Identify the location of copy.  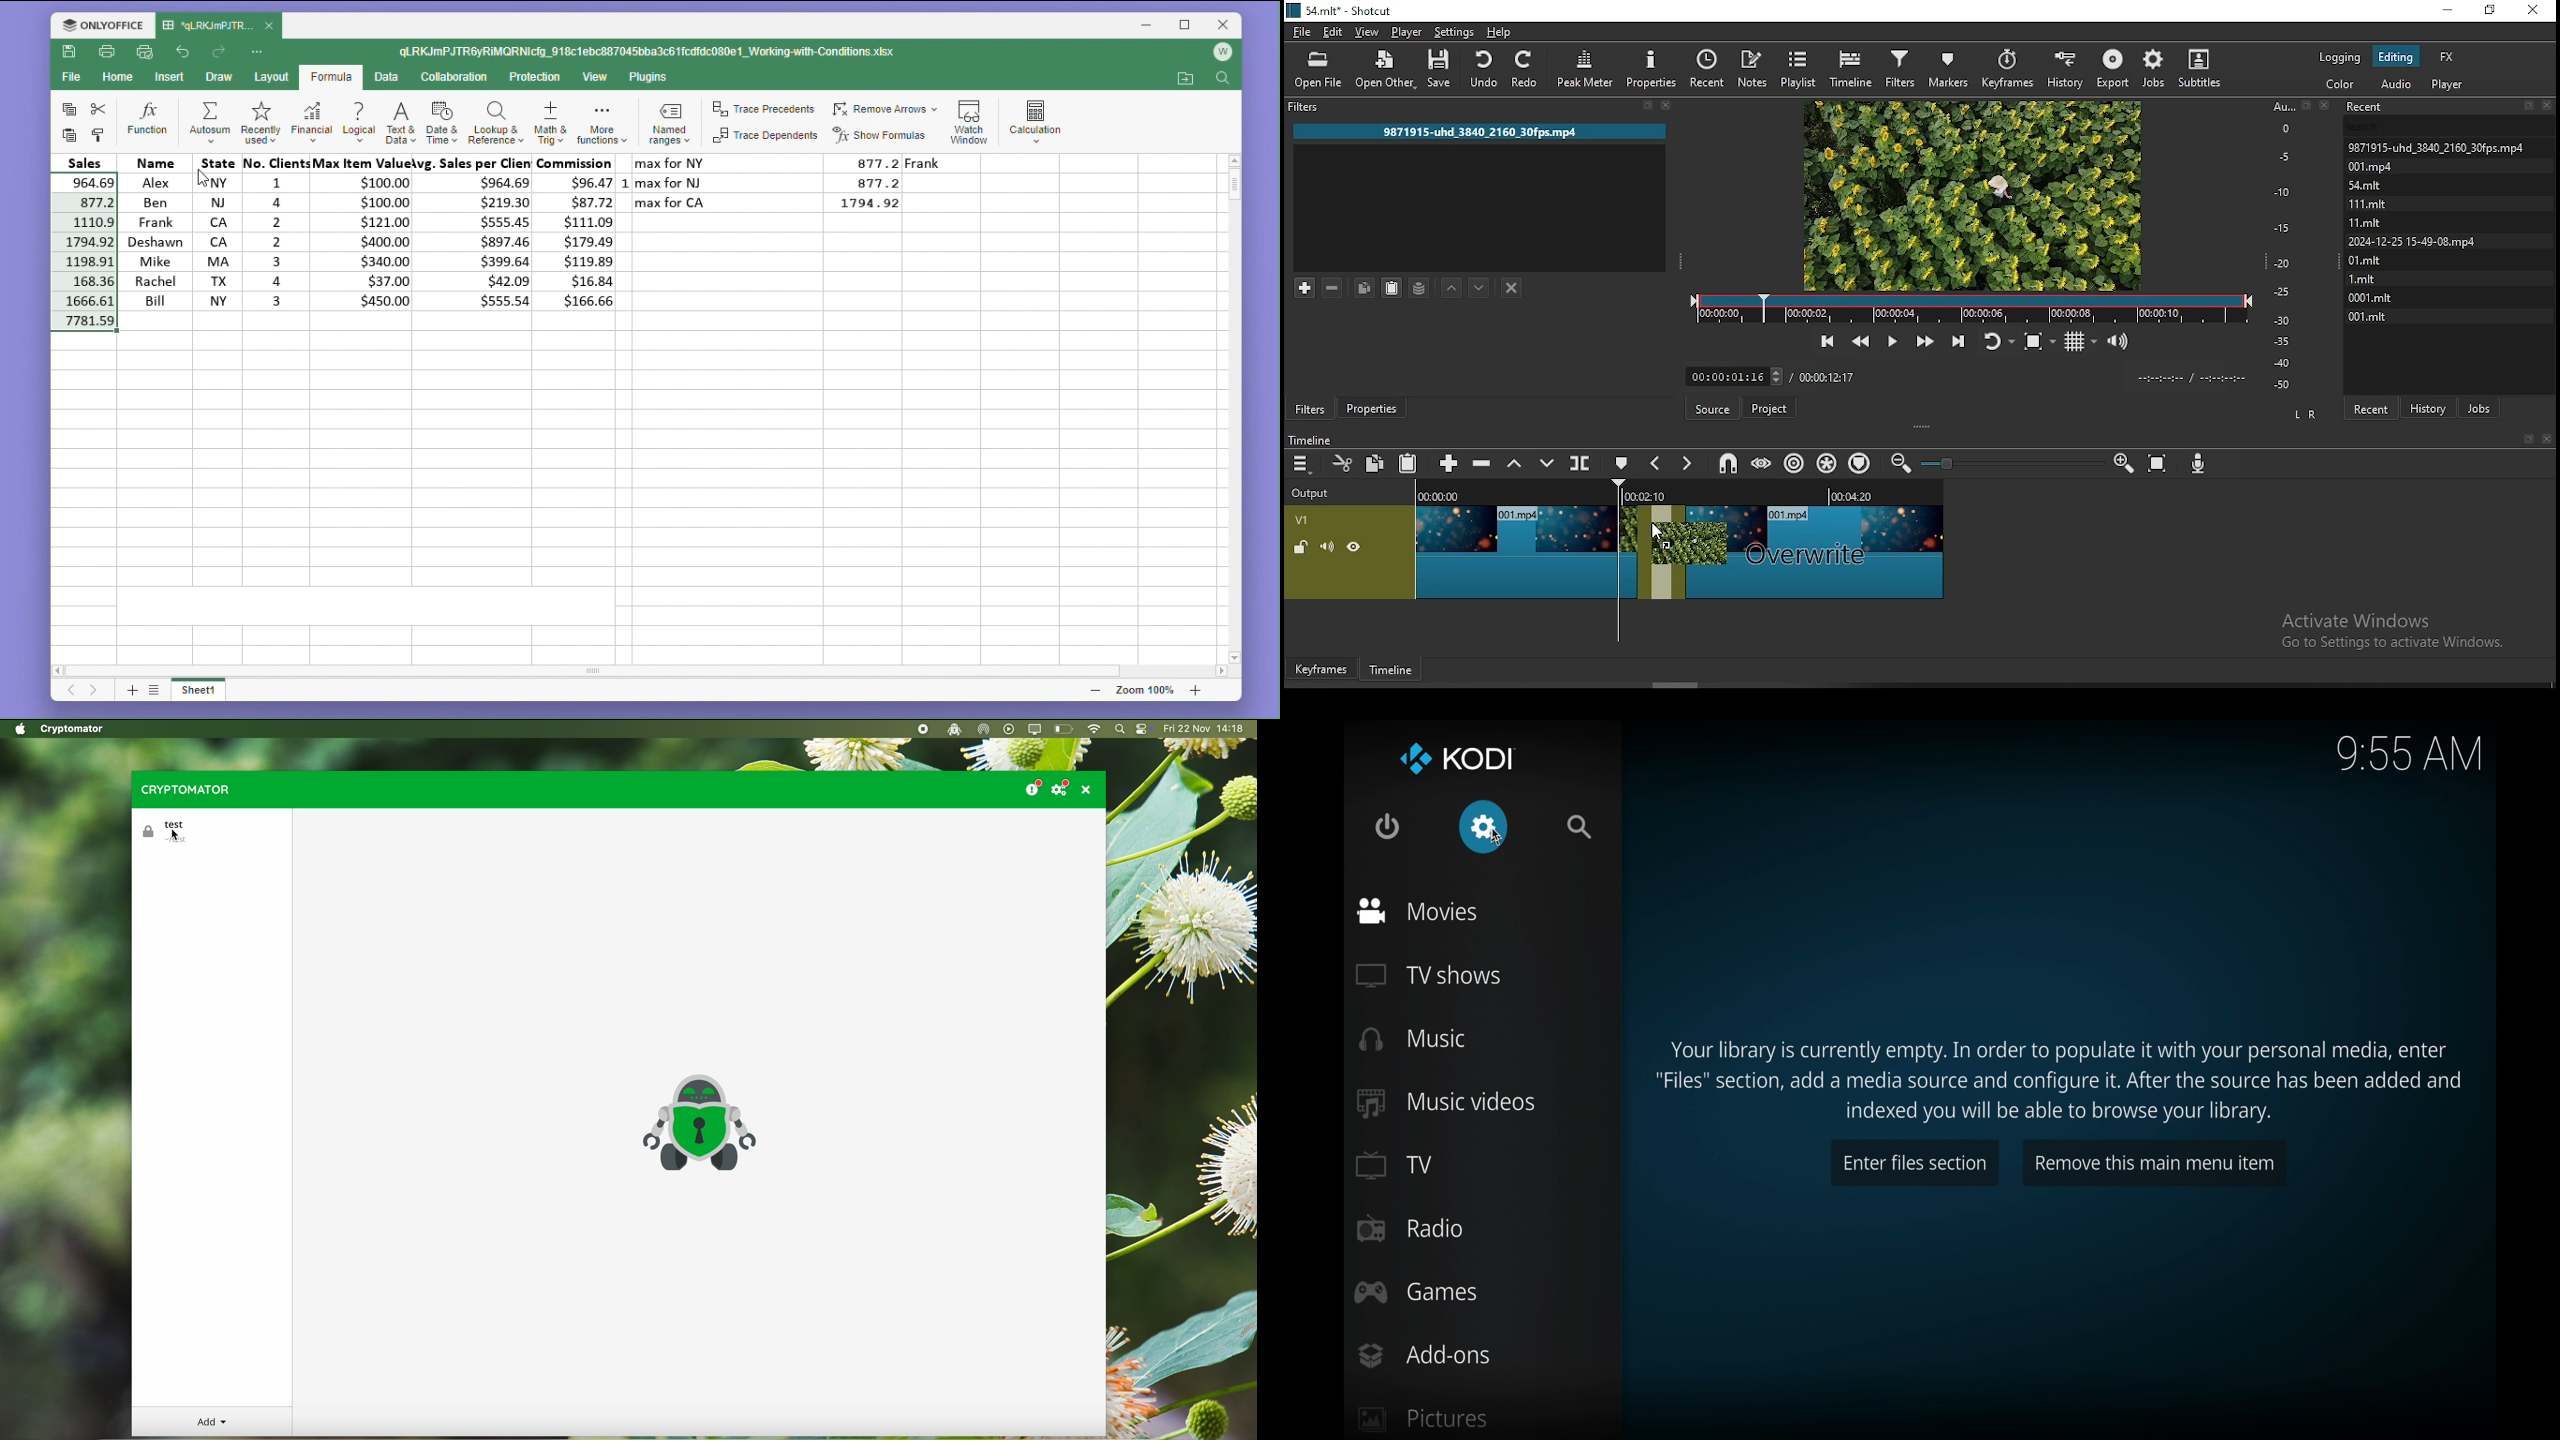
(1375, 462).